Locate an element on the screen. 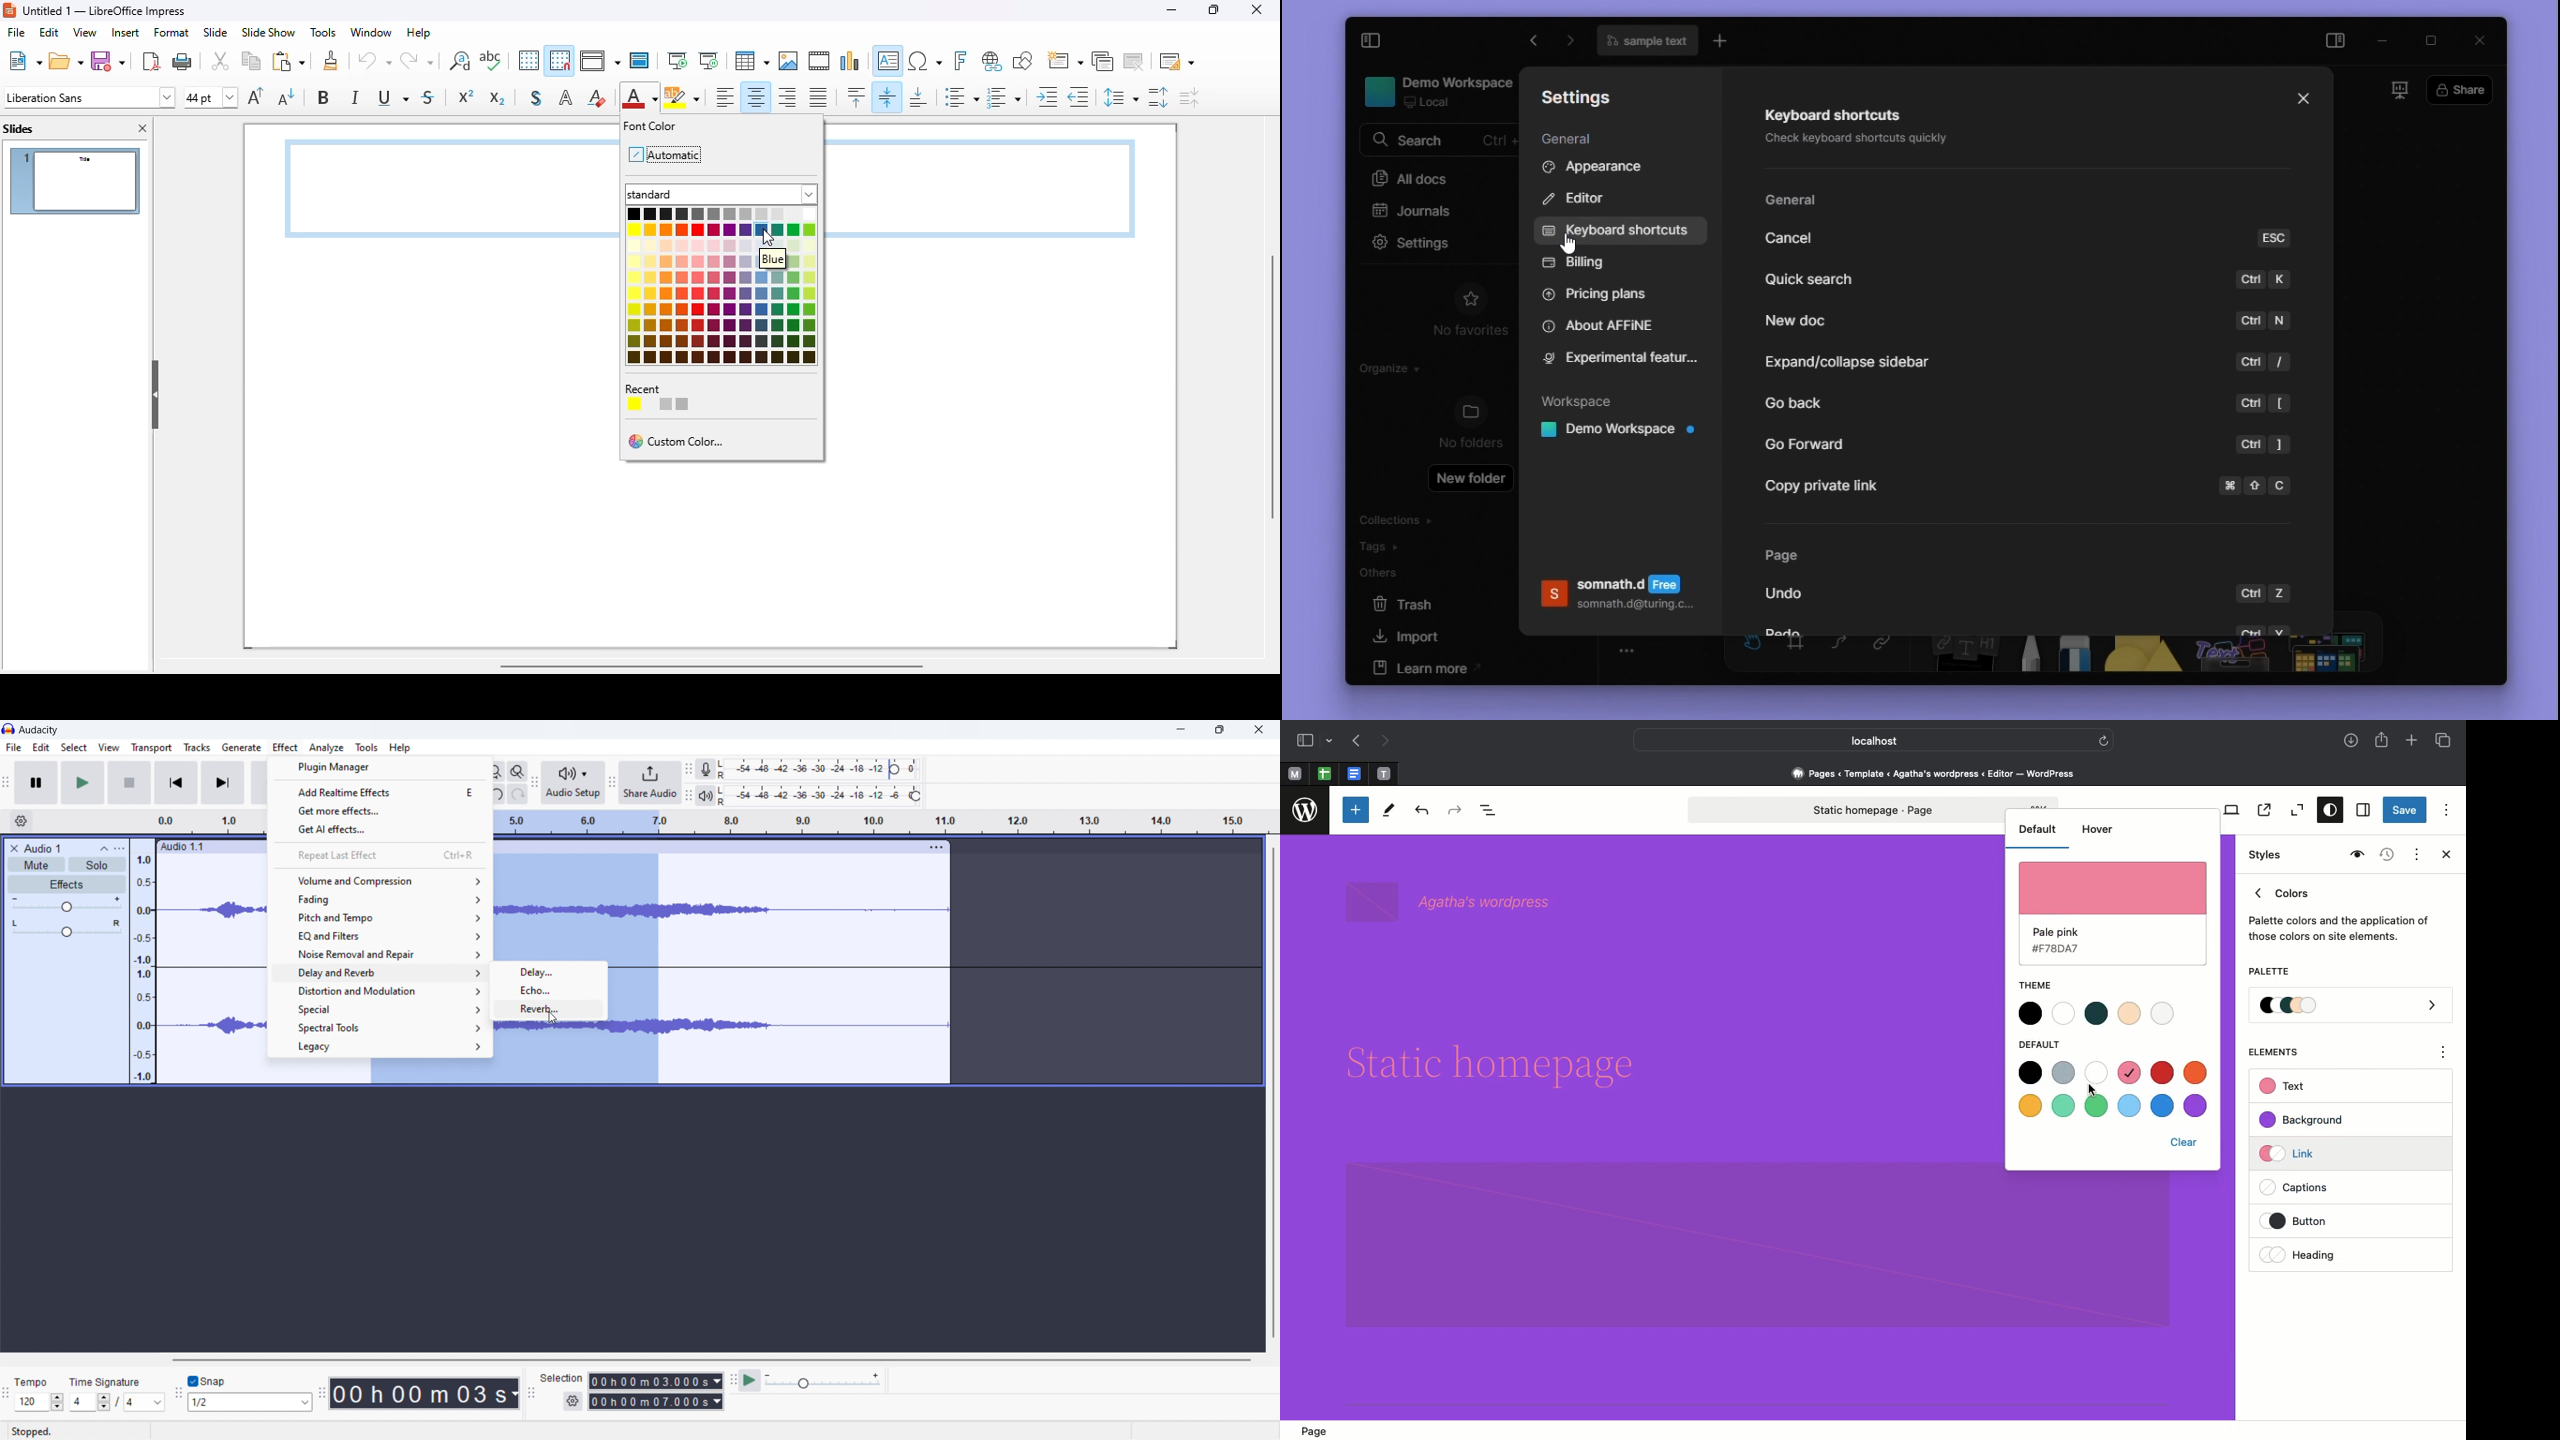 Image resolution: width=2576 pixels, height=1456 pixels. Captions is located at coordinates (2302, 1189).